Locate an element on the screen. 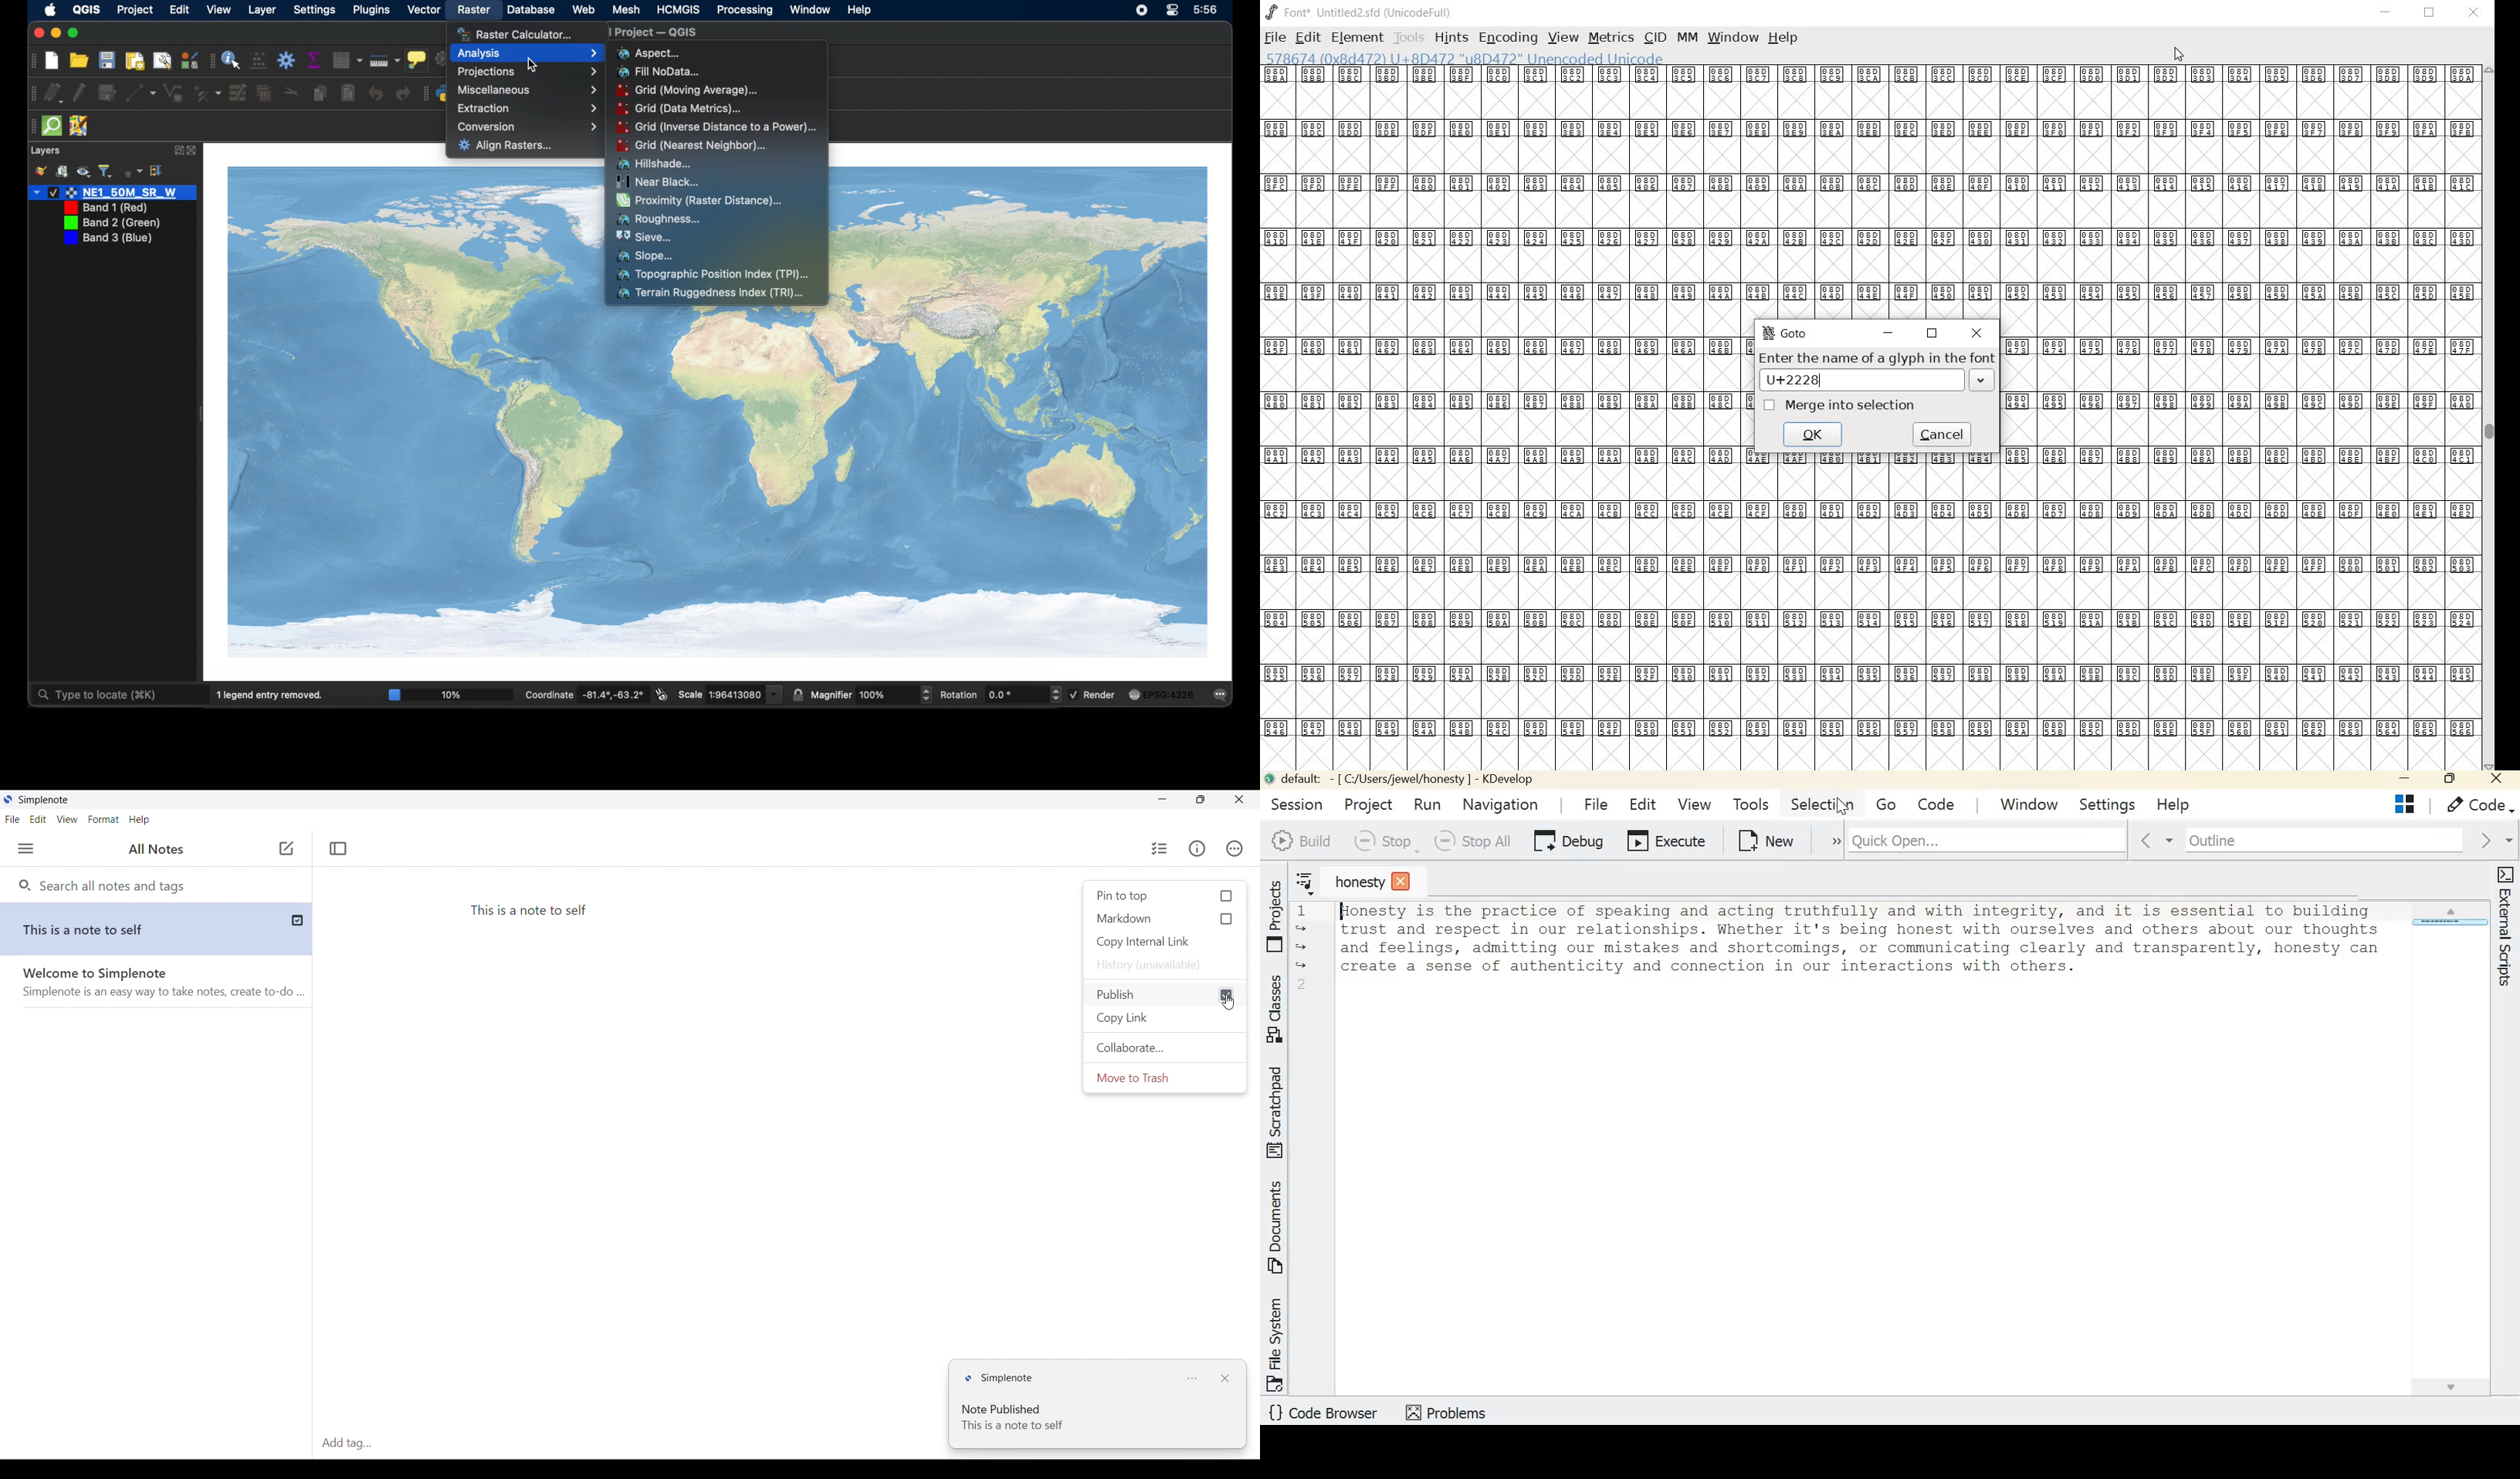 This screenshot has width=2520, height=1484. publish is located at coordinates (1152, 994).